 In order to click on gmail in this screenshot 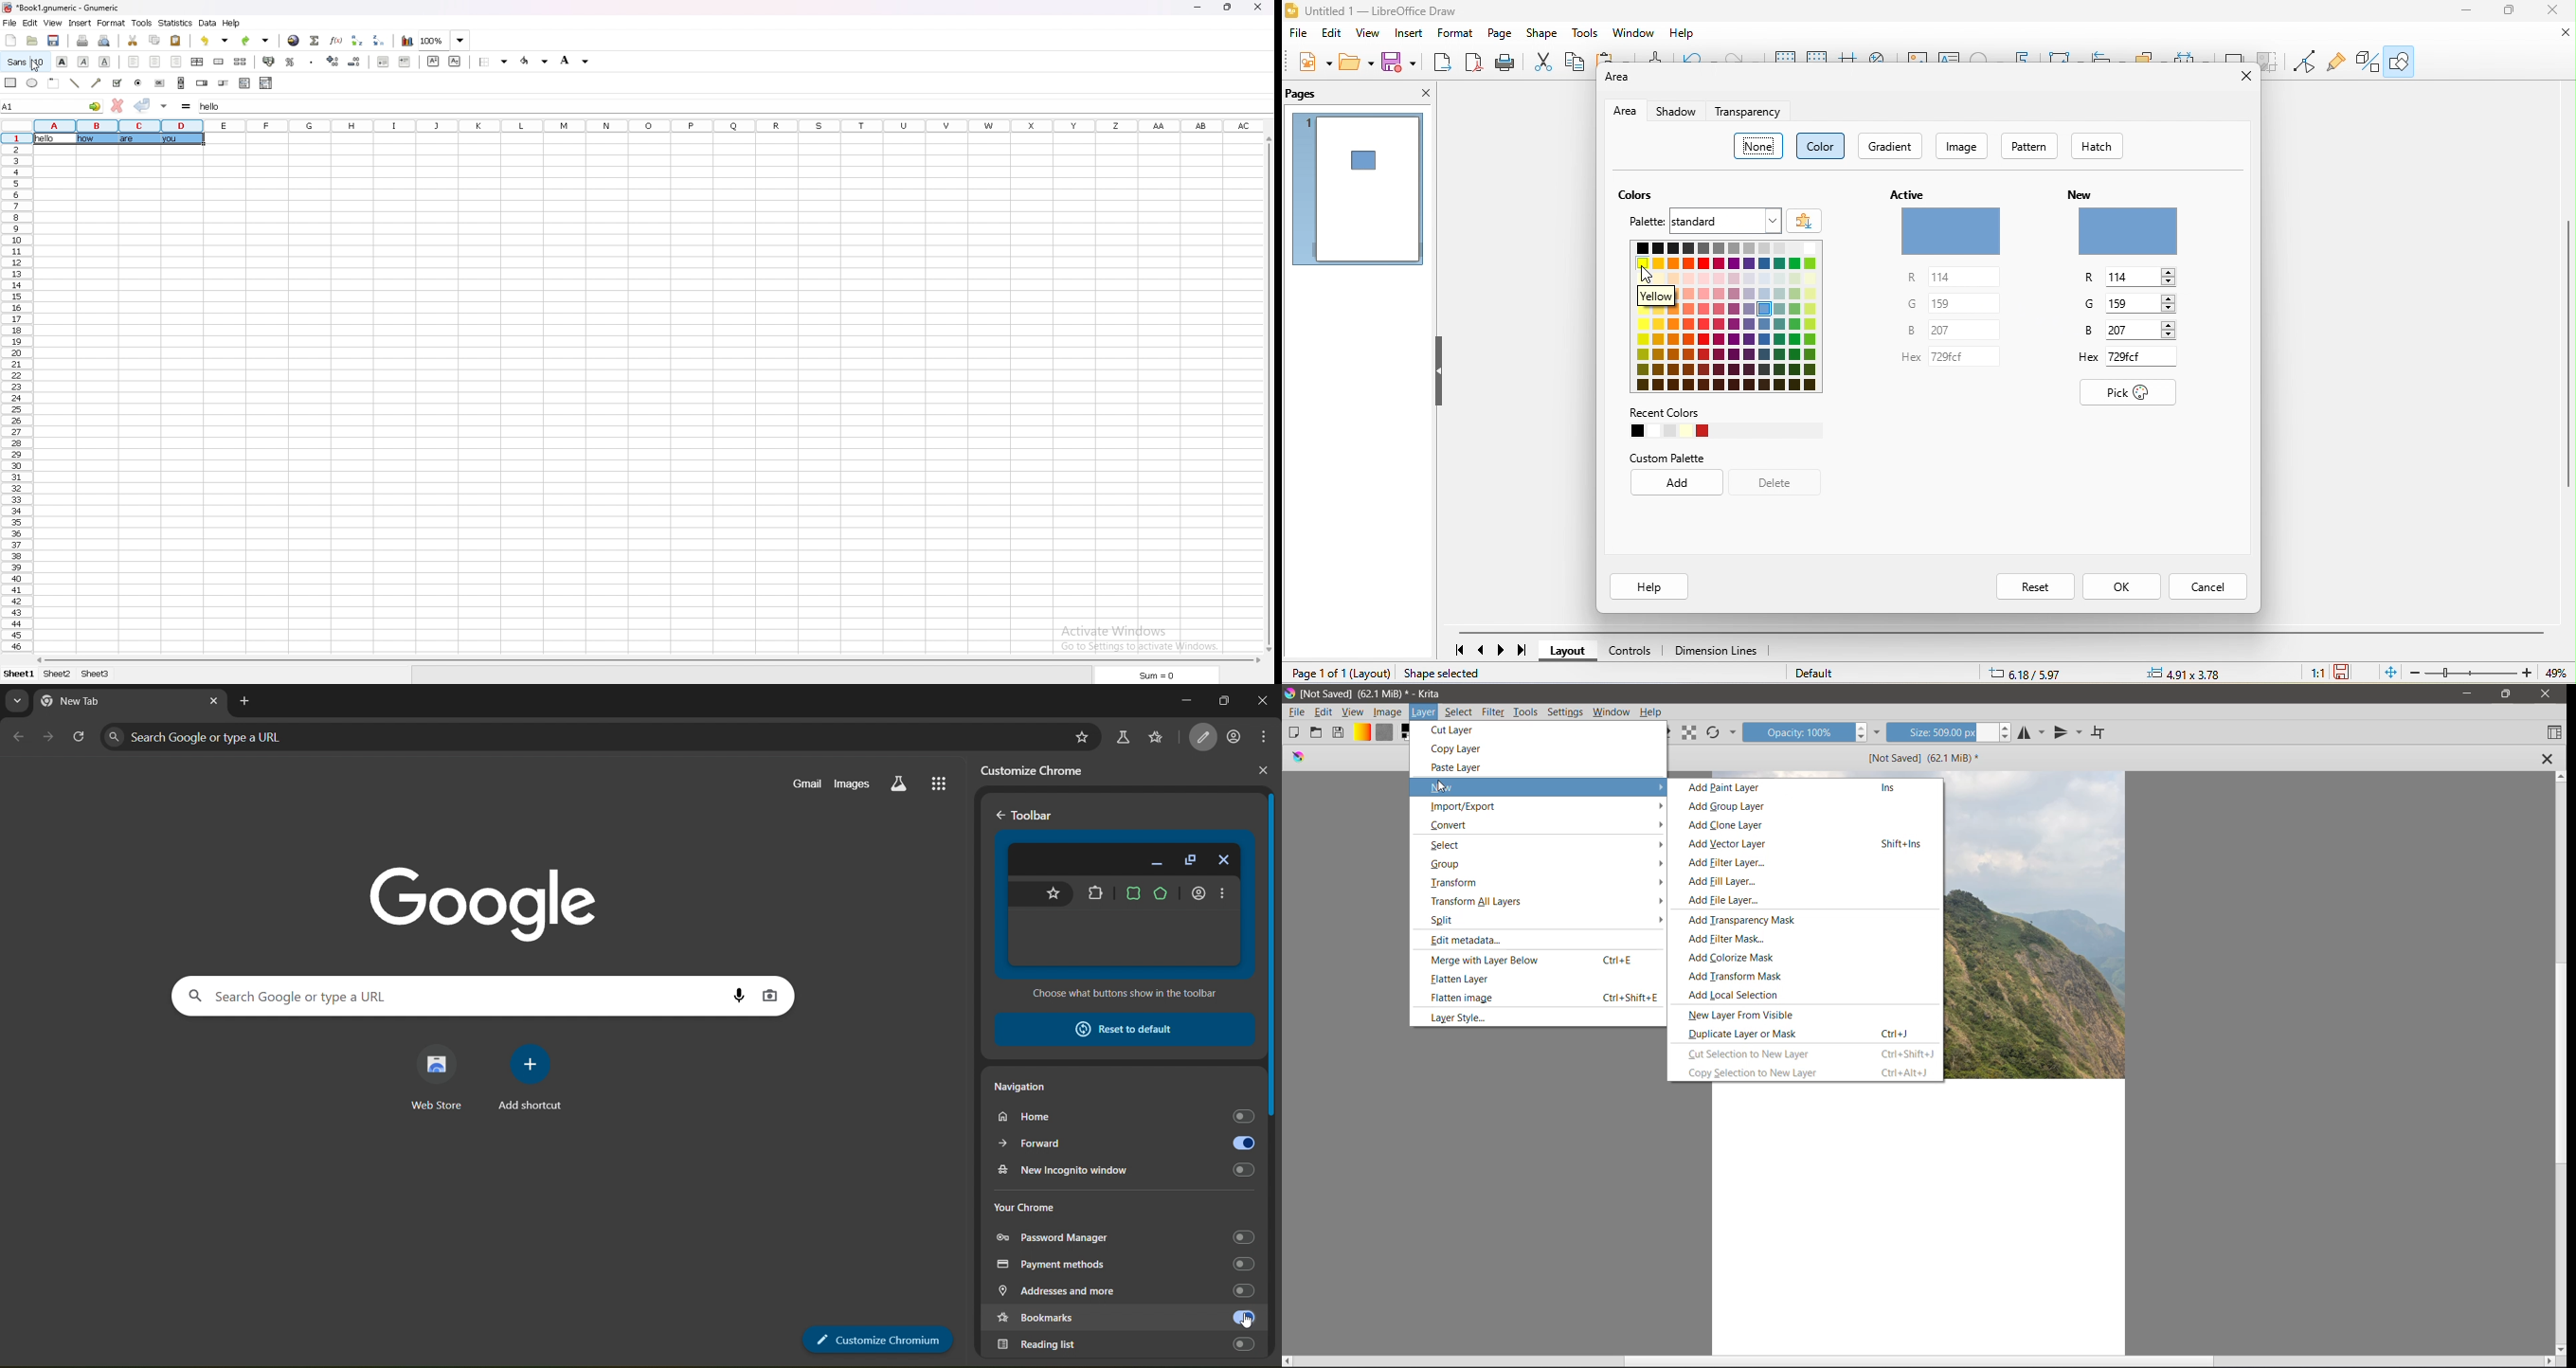, I will do `click(806, 784)`.